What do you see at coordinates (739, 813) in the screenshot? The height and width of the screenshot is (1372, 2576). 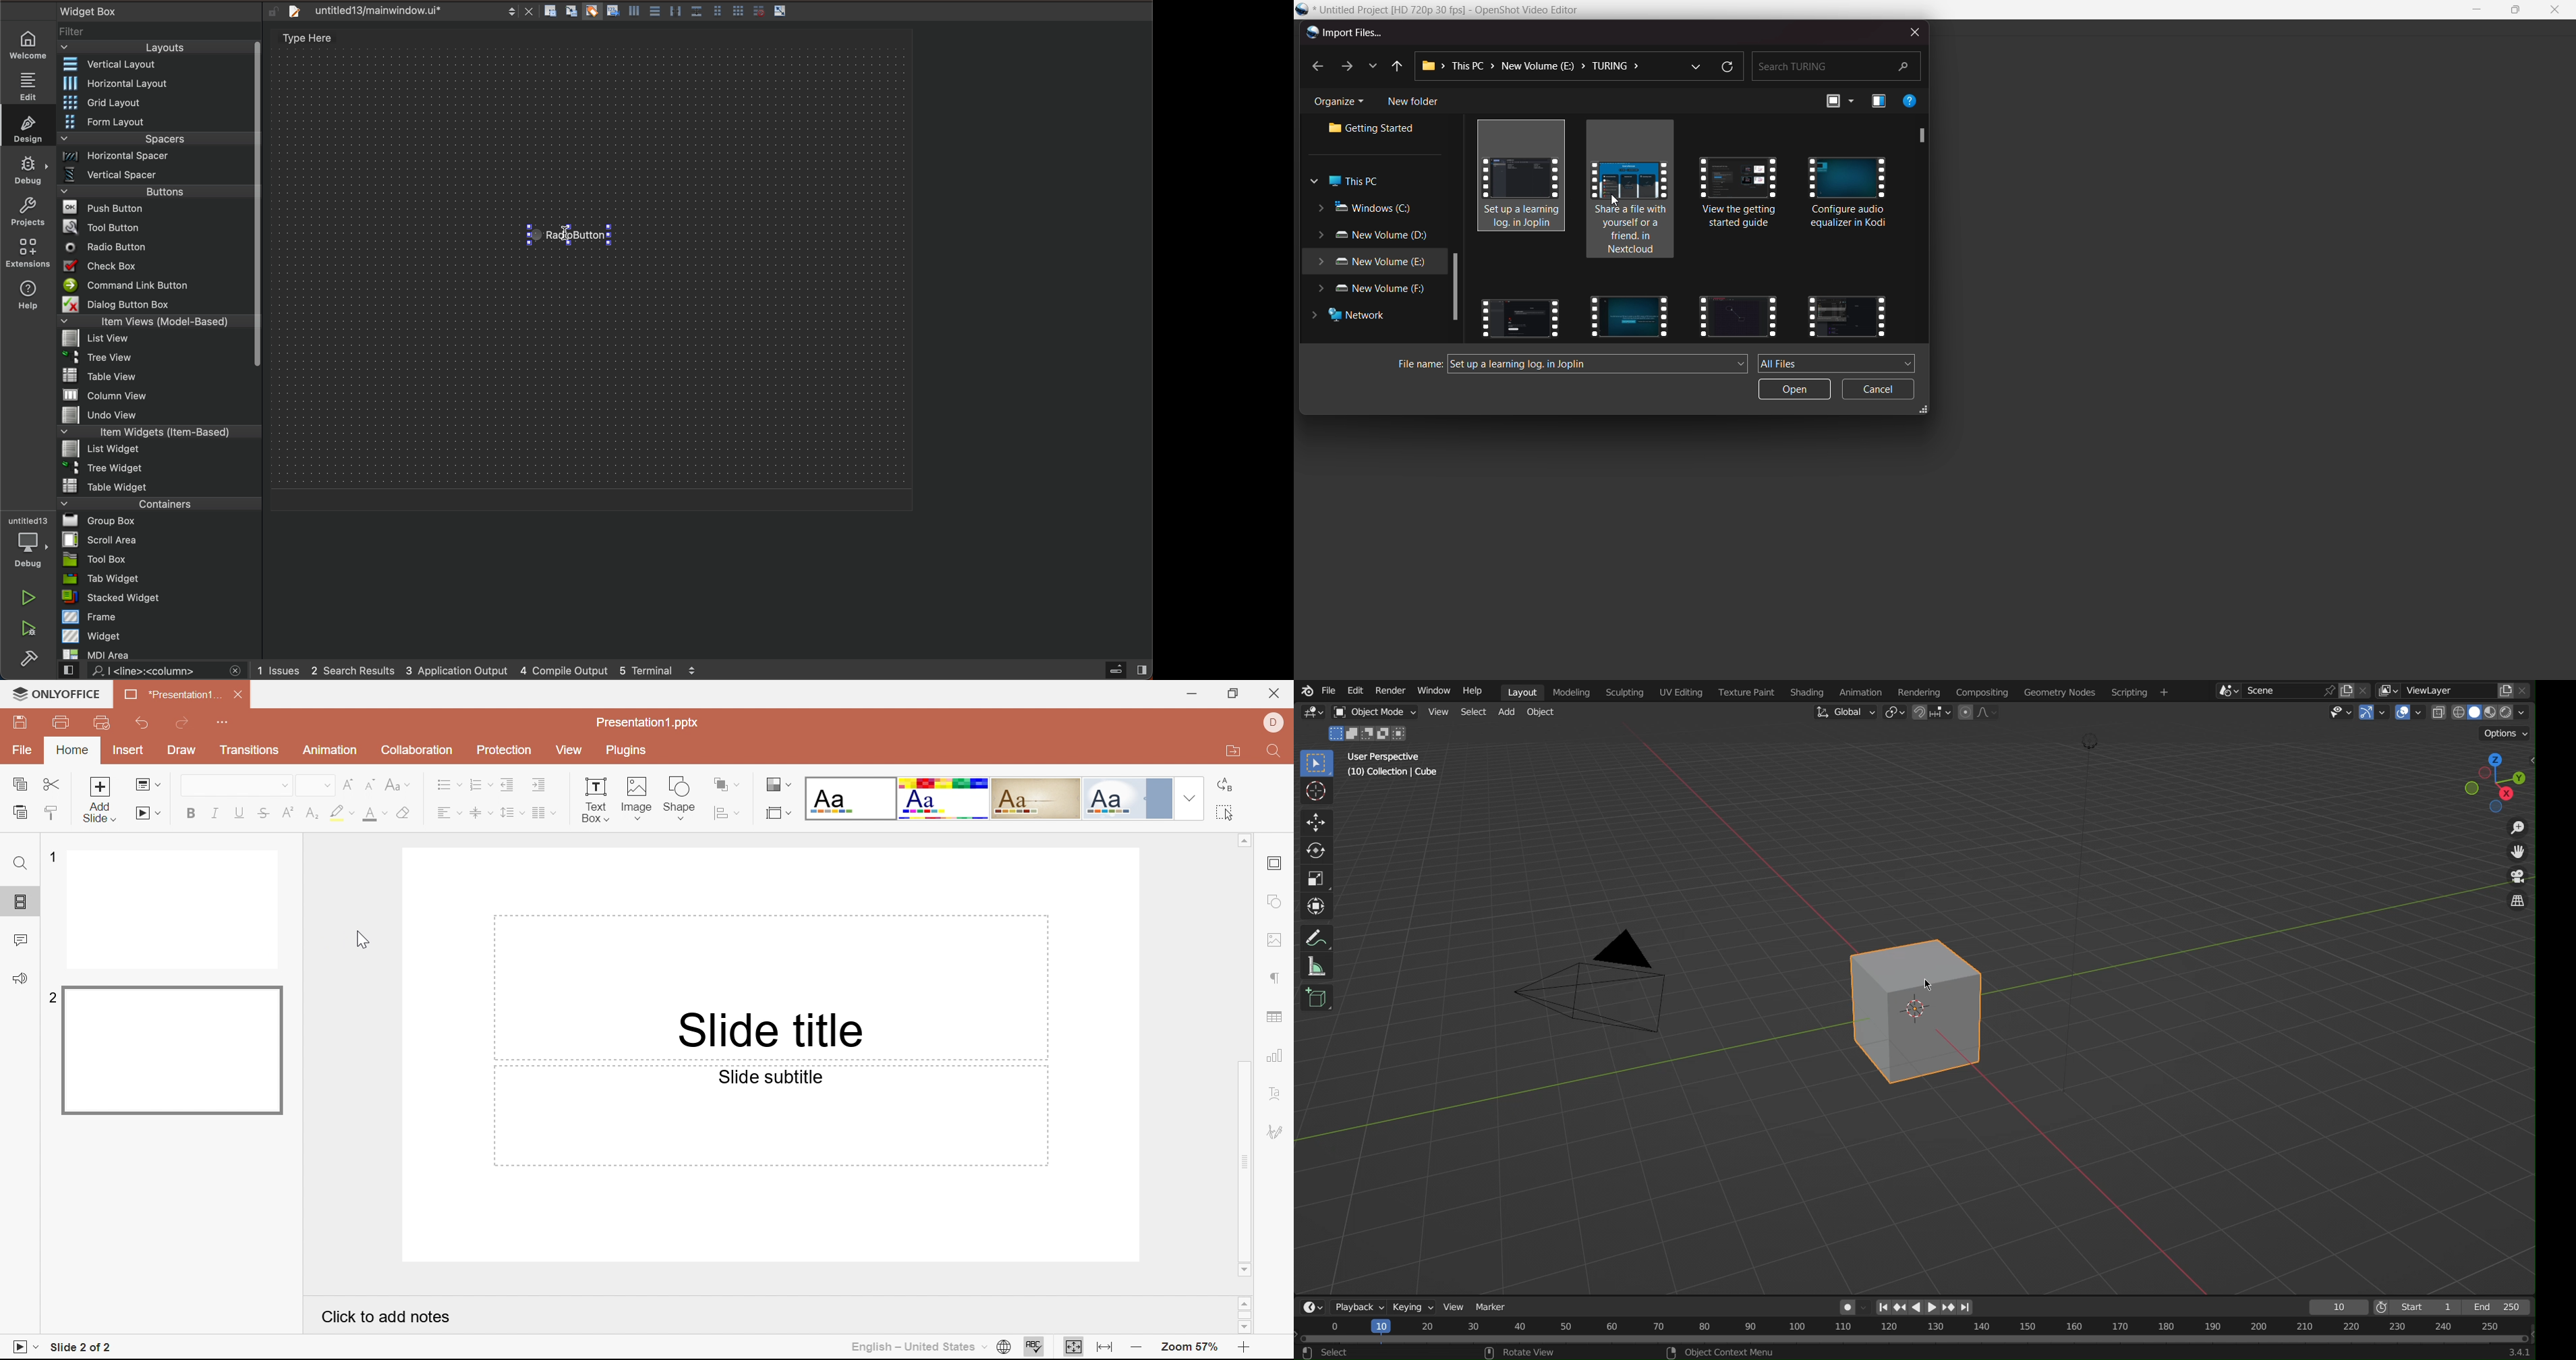 I see `Drop Down` at bounding box center [739, 813].